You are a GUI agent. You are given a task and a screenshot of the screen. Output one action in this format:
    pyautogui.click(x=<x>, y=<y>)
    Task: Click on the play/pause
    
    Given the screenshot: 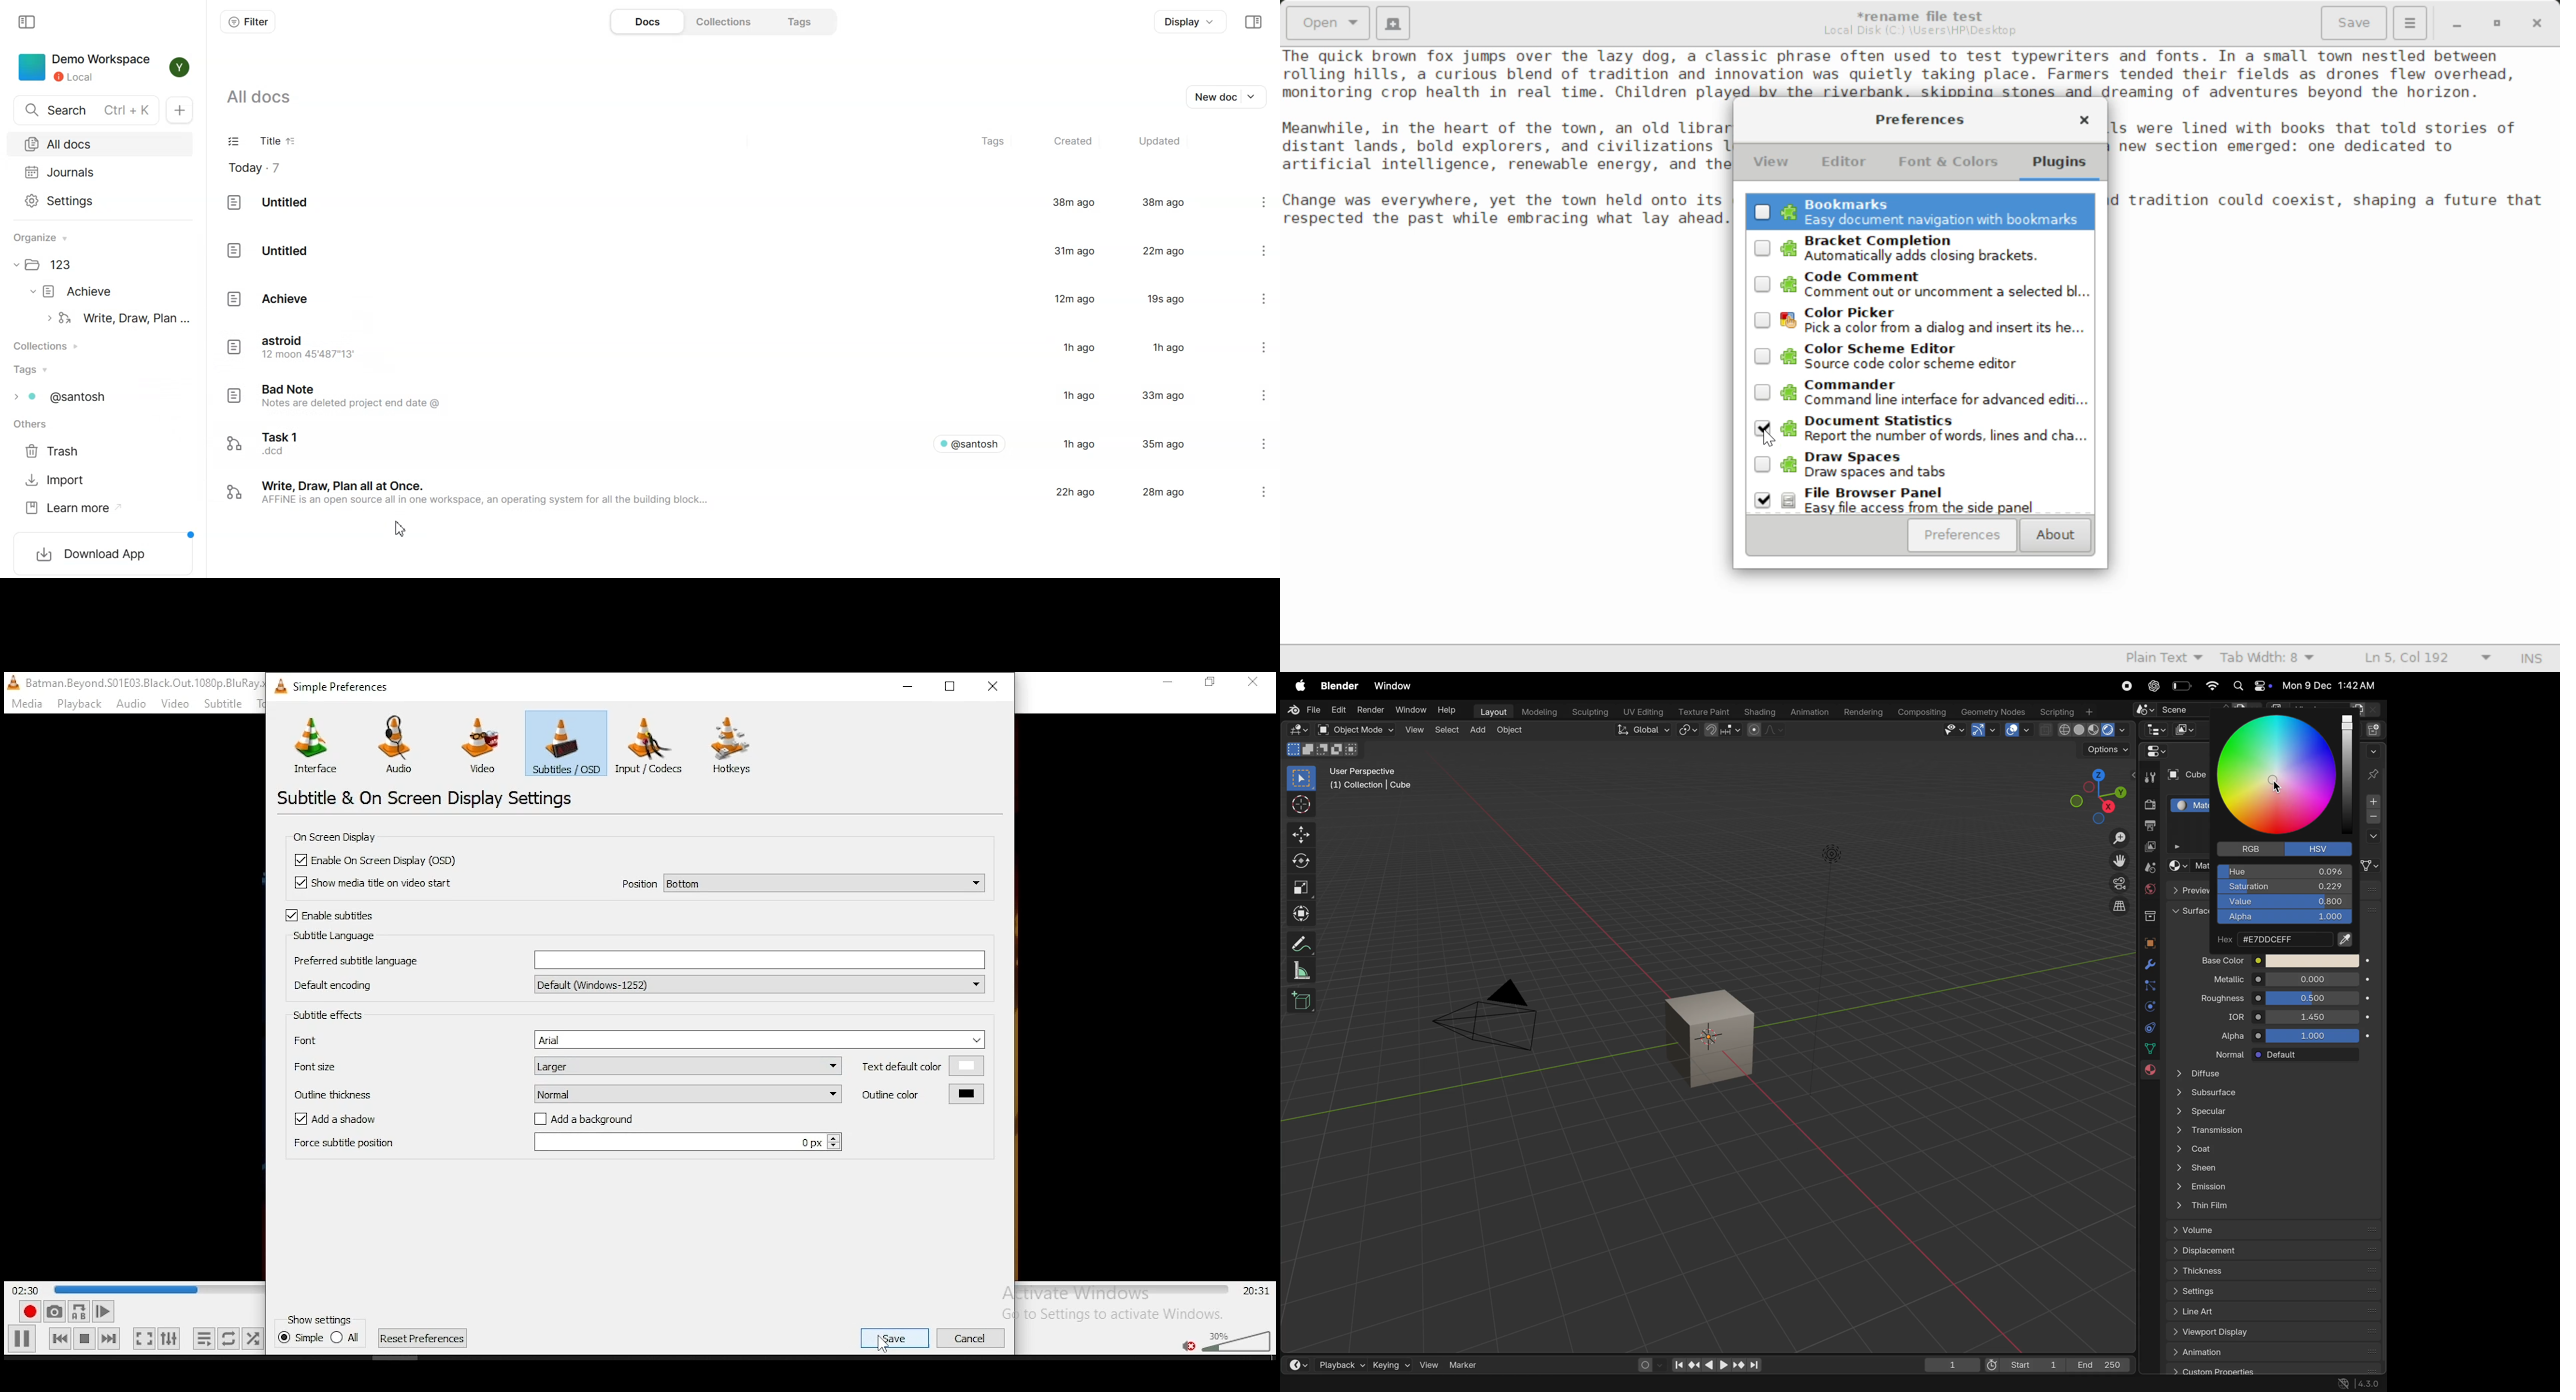 What is the action you would take?
    pyautogui.click(x=21, y=1339)
    